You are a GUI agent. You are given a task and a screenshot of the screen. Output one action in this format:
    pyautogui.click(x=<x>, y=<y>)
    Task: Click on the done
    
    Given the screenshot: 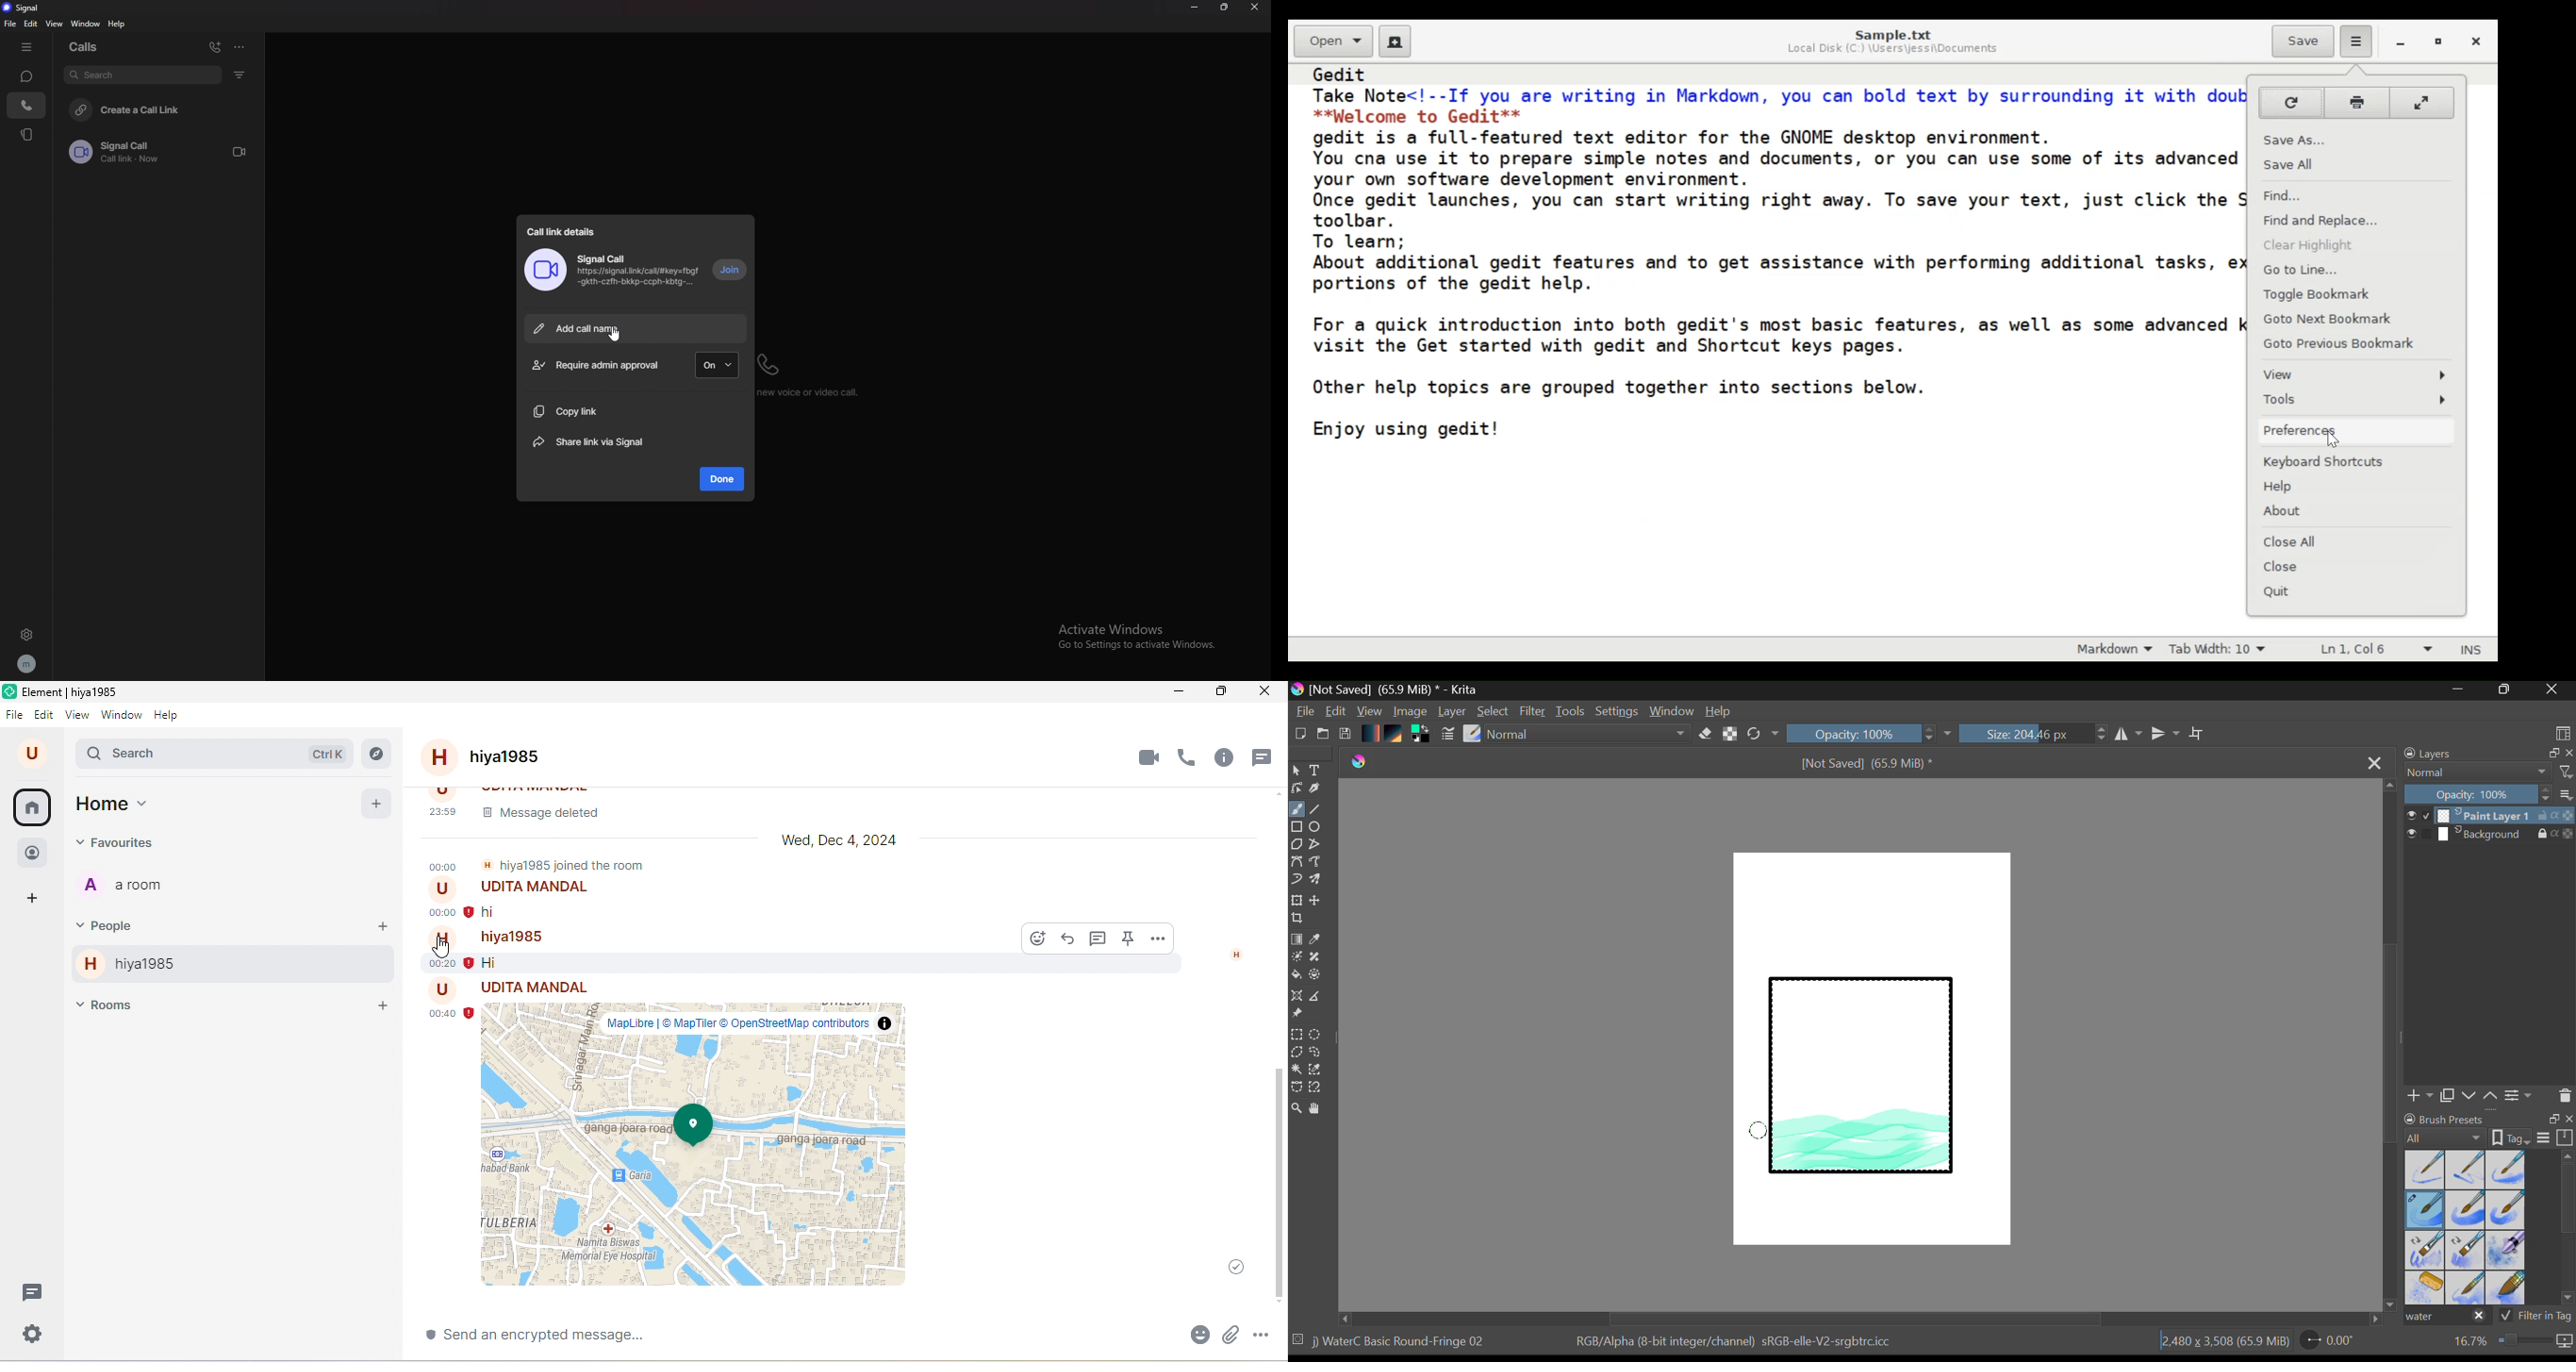 What is the action you would take?
    pyautogui.click(x=723, y=478)
    